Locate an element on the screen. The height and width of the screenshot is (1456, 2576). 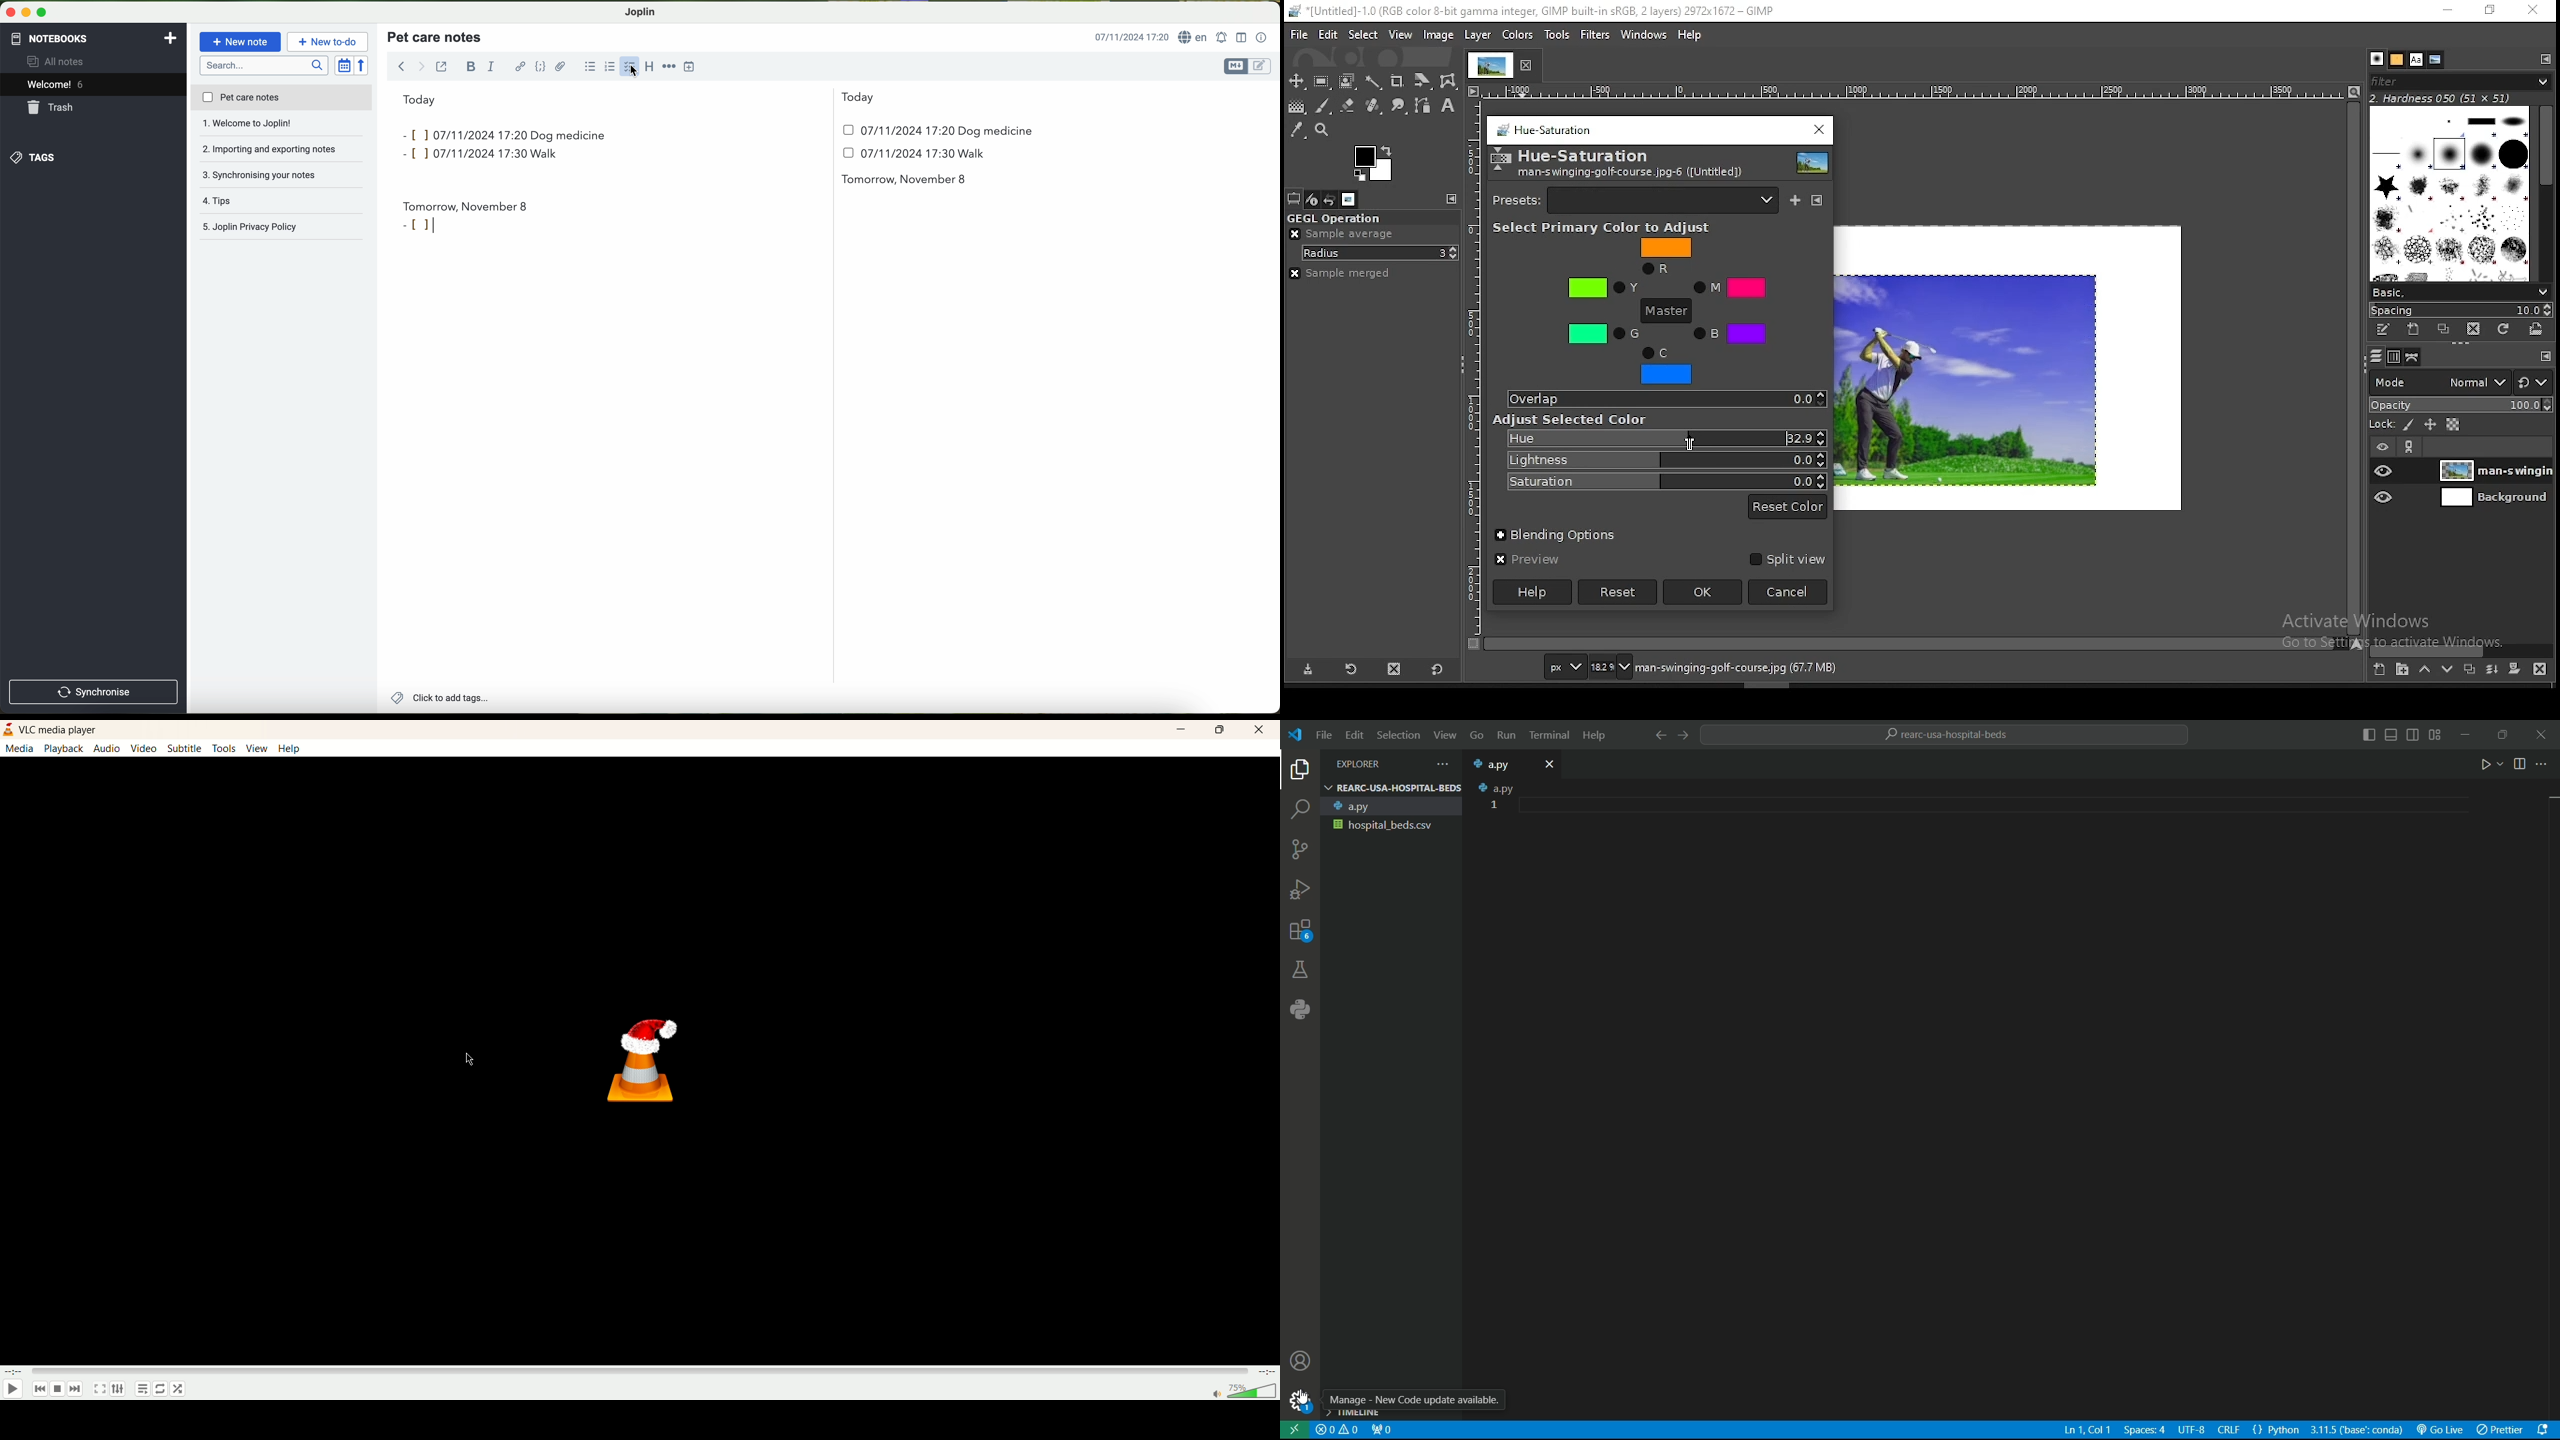
GEGL operation is located at coordinates (1362, 216).